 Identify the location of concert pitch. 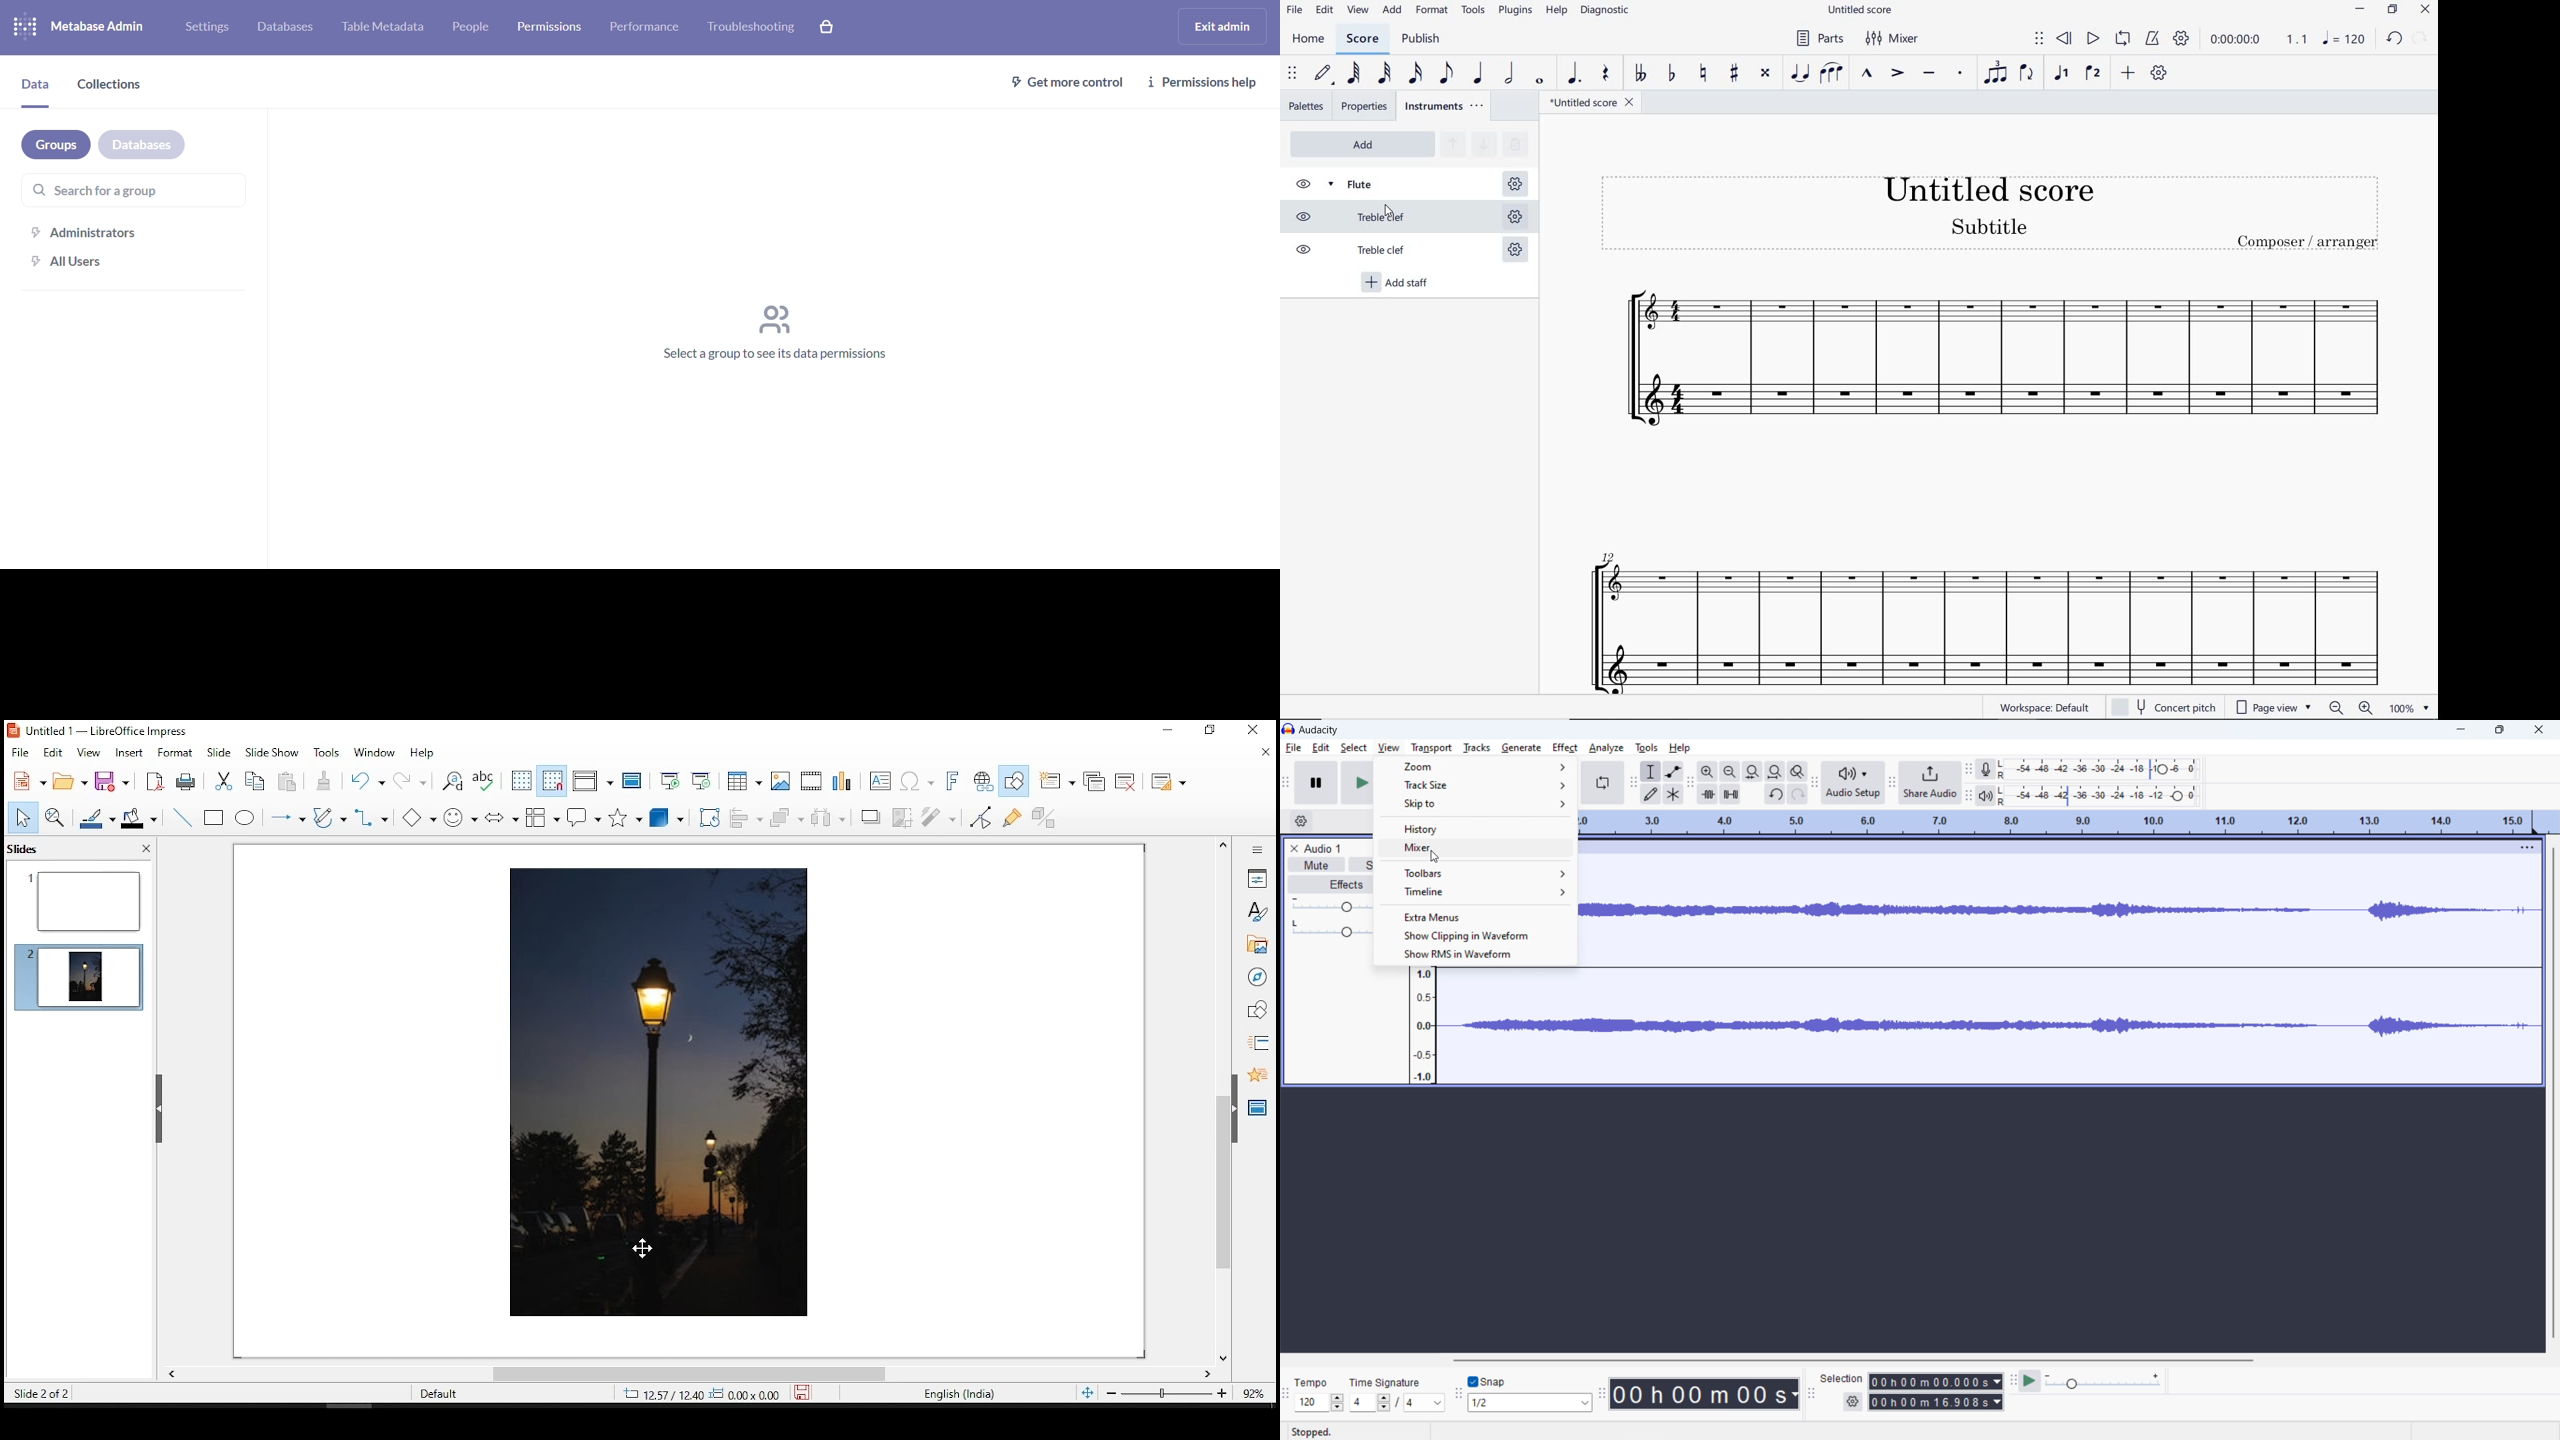
(2167, 707).